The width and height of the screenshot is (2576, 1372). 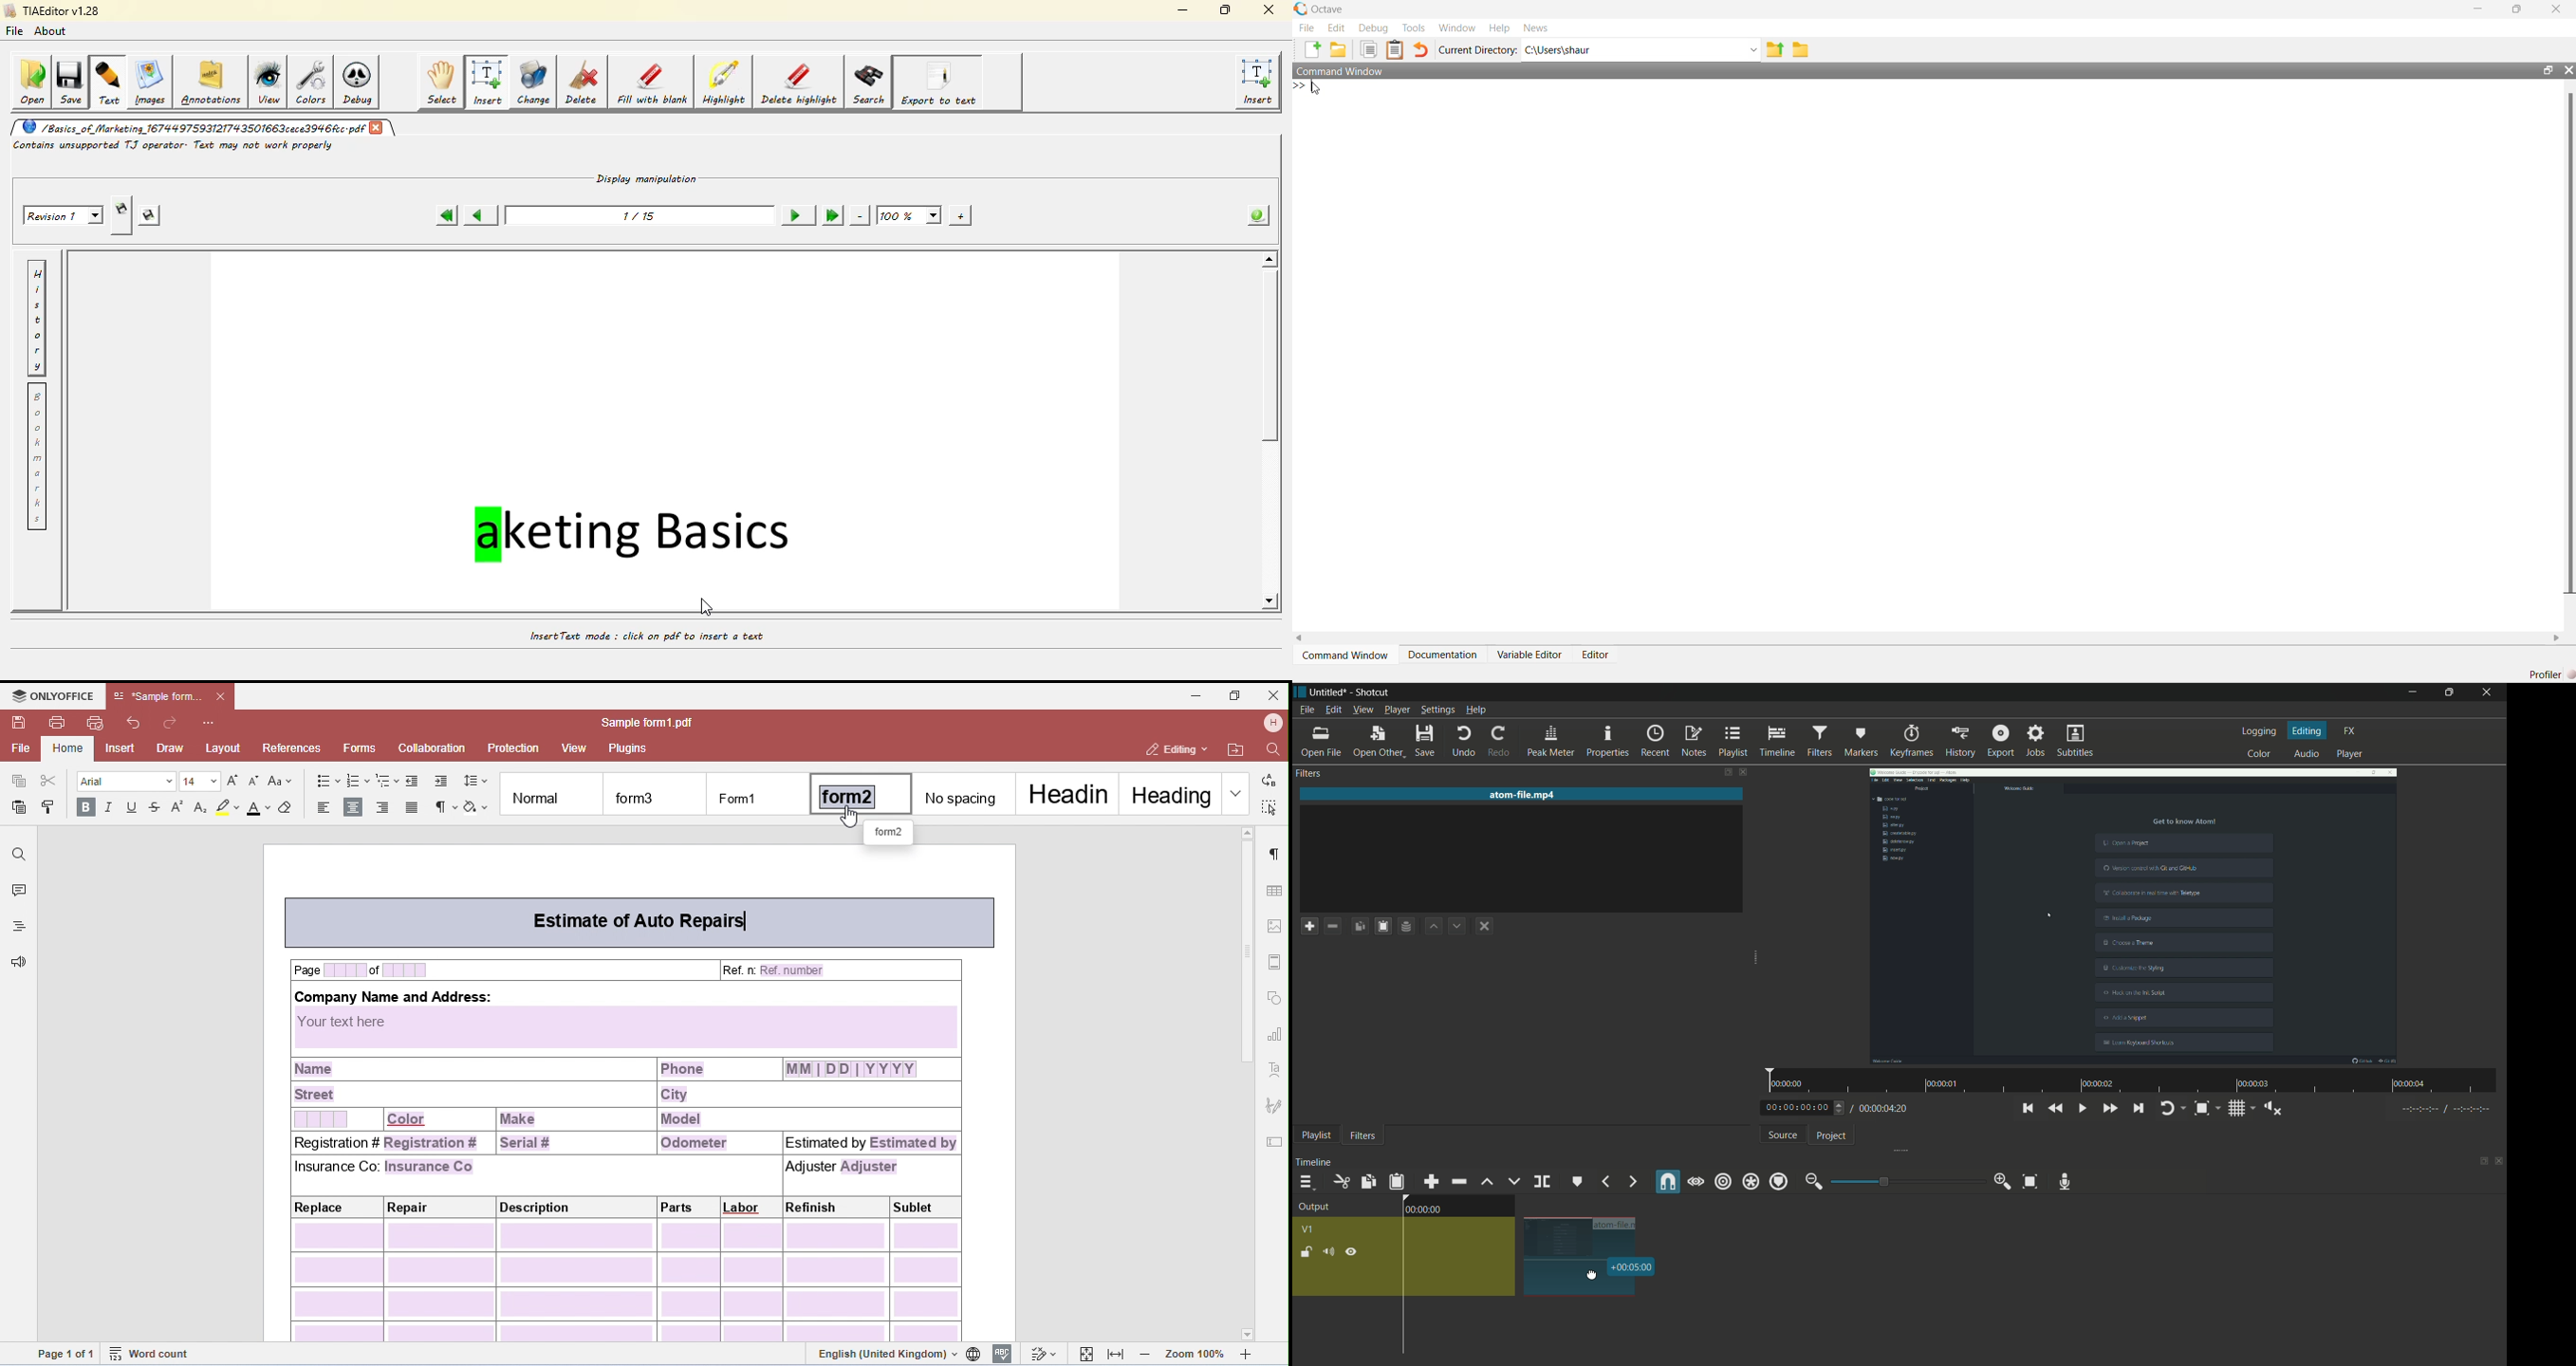 I want to click on quickly play backward, so click(x=2056, y=1108).